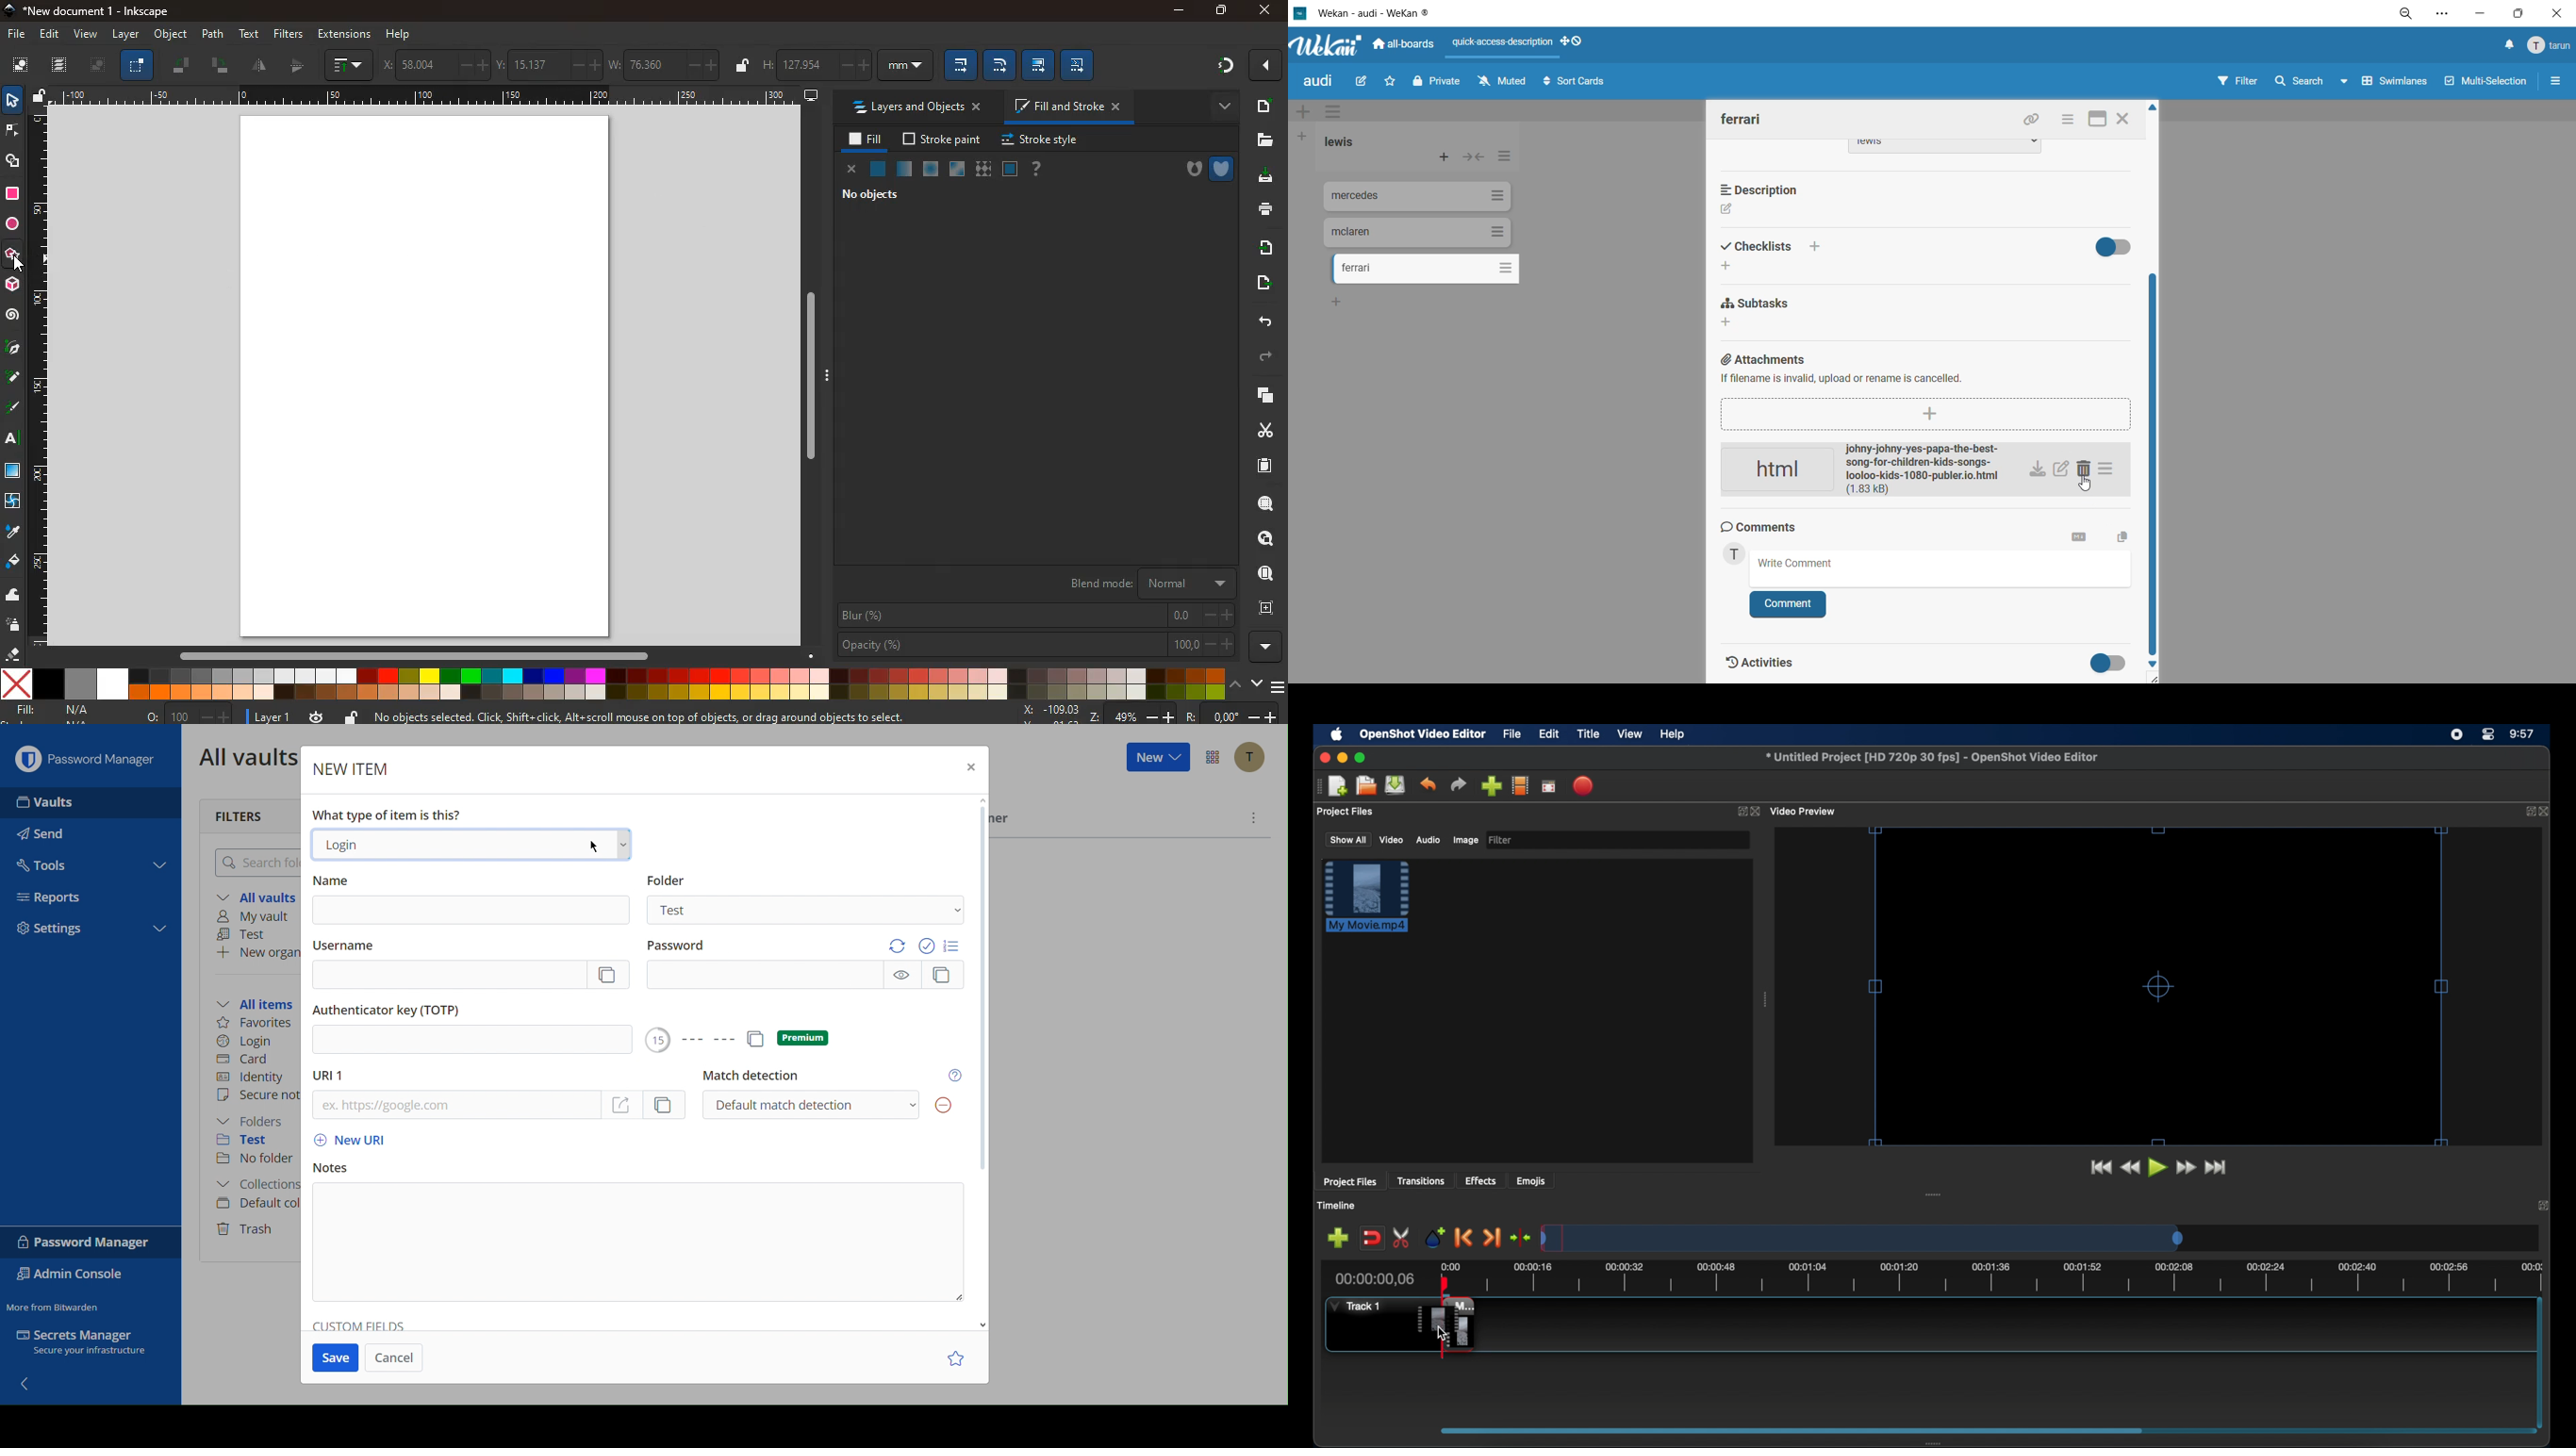 Image resolution: width=2576 pixels, height=1456 pixels. I want to click on write, so click(13, 405).